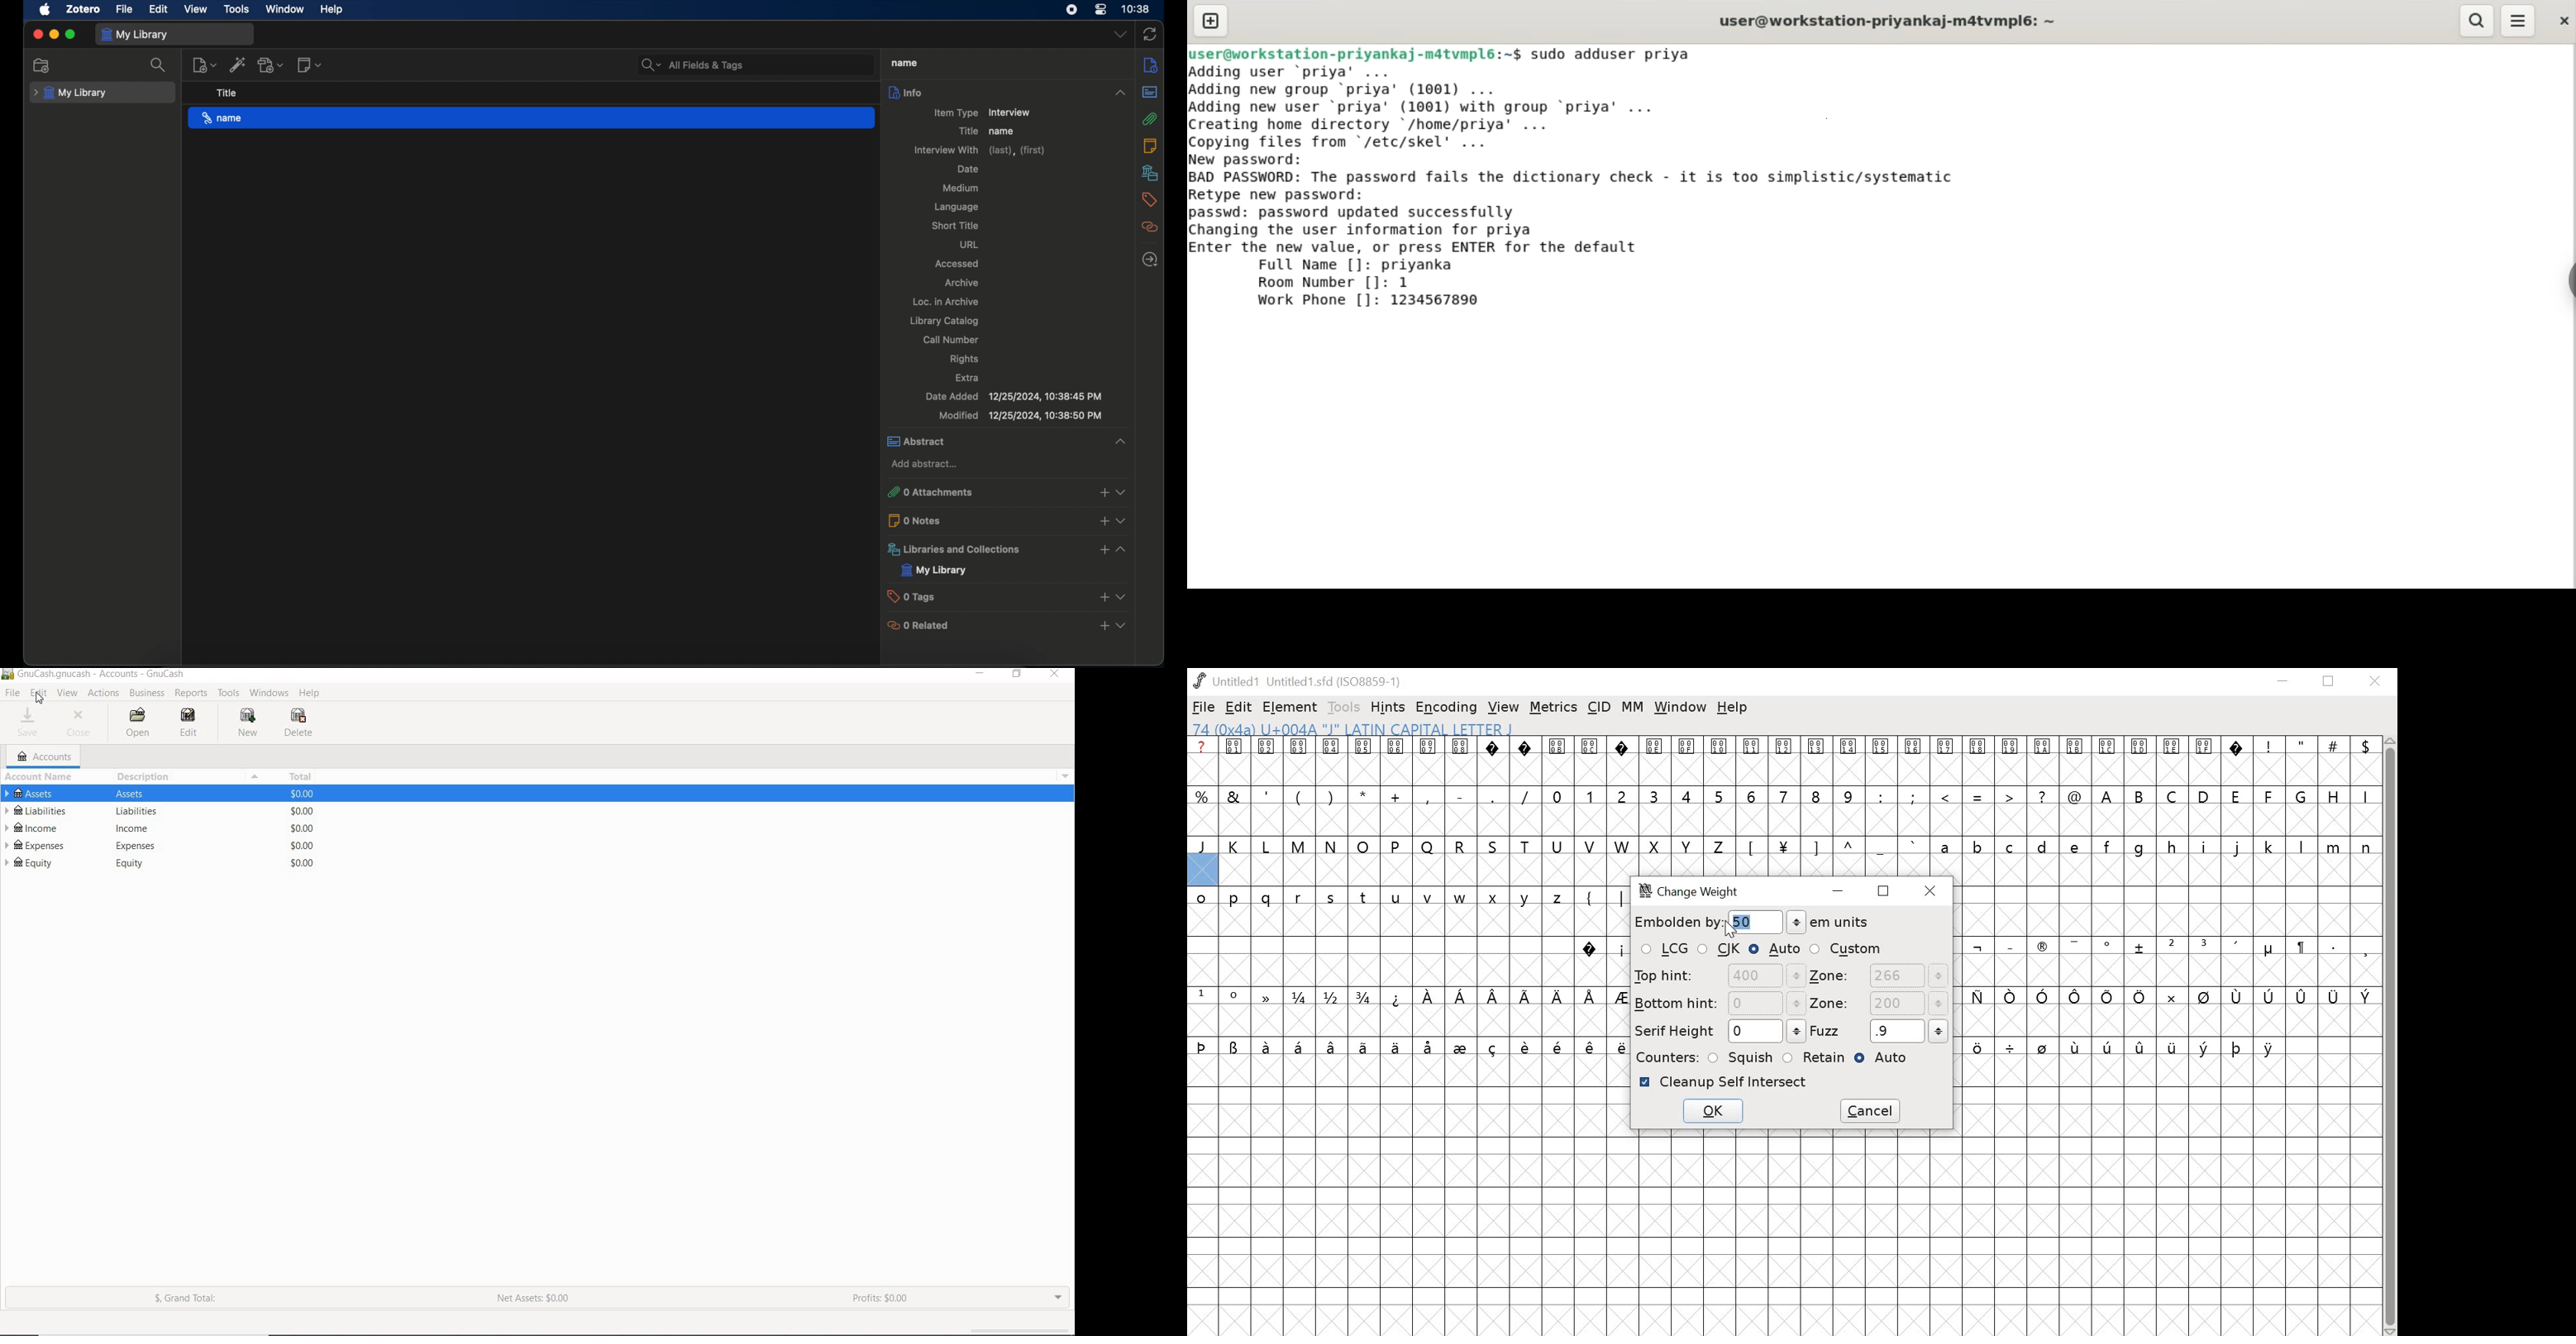 This screenshot has height=1344, width=2576. Describe the element at coordinates (1447, 708) in the screenshot. I see `ENCODING` at that location.